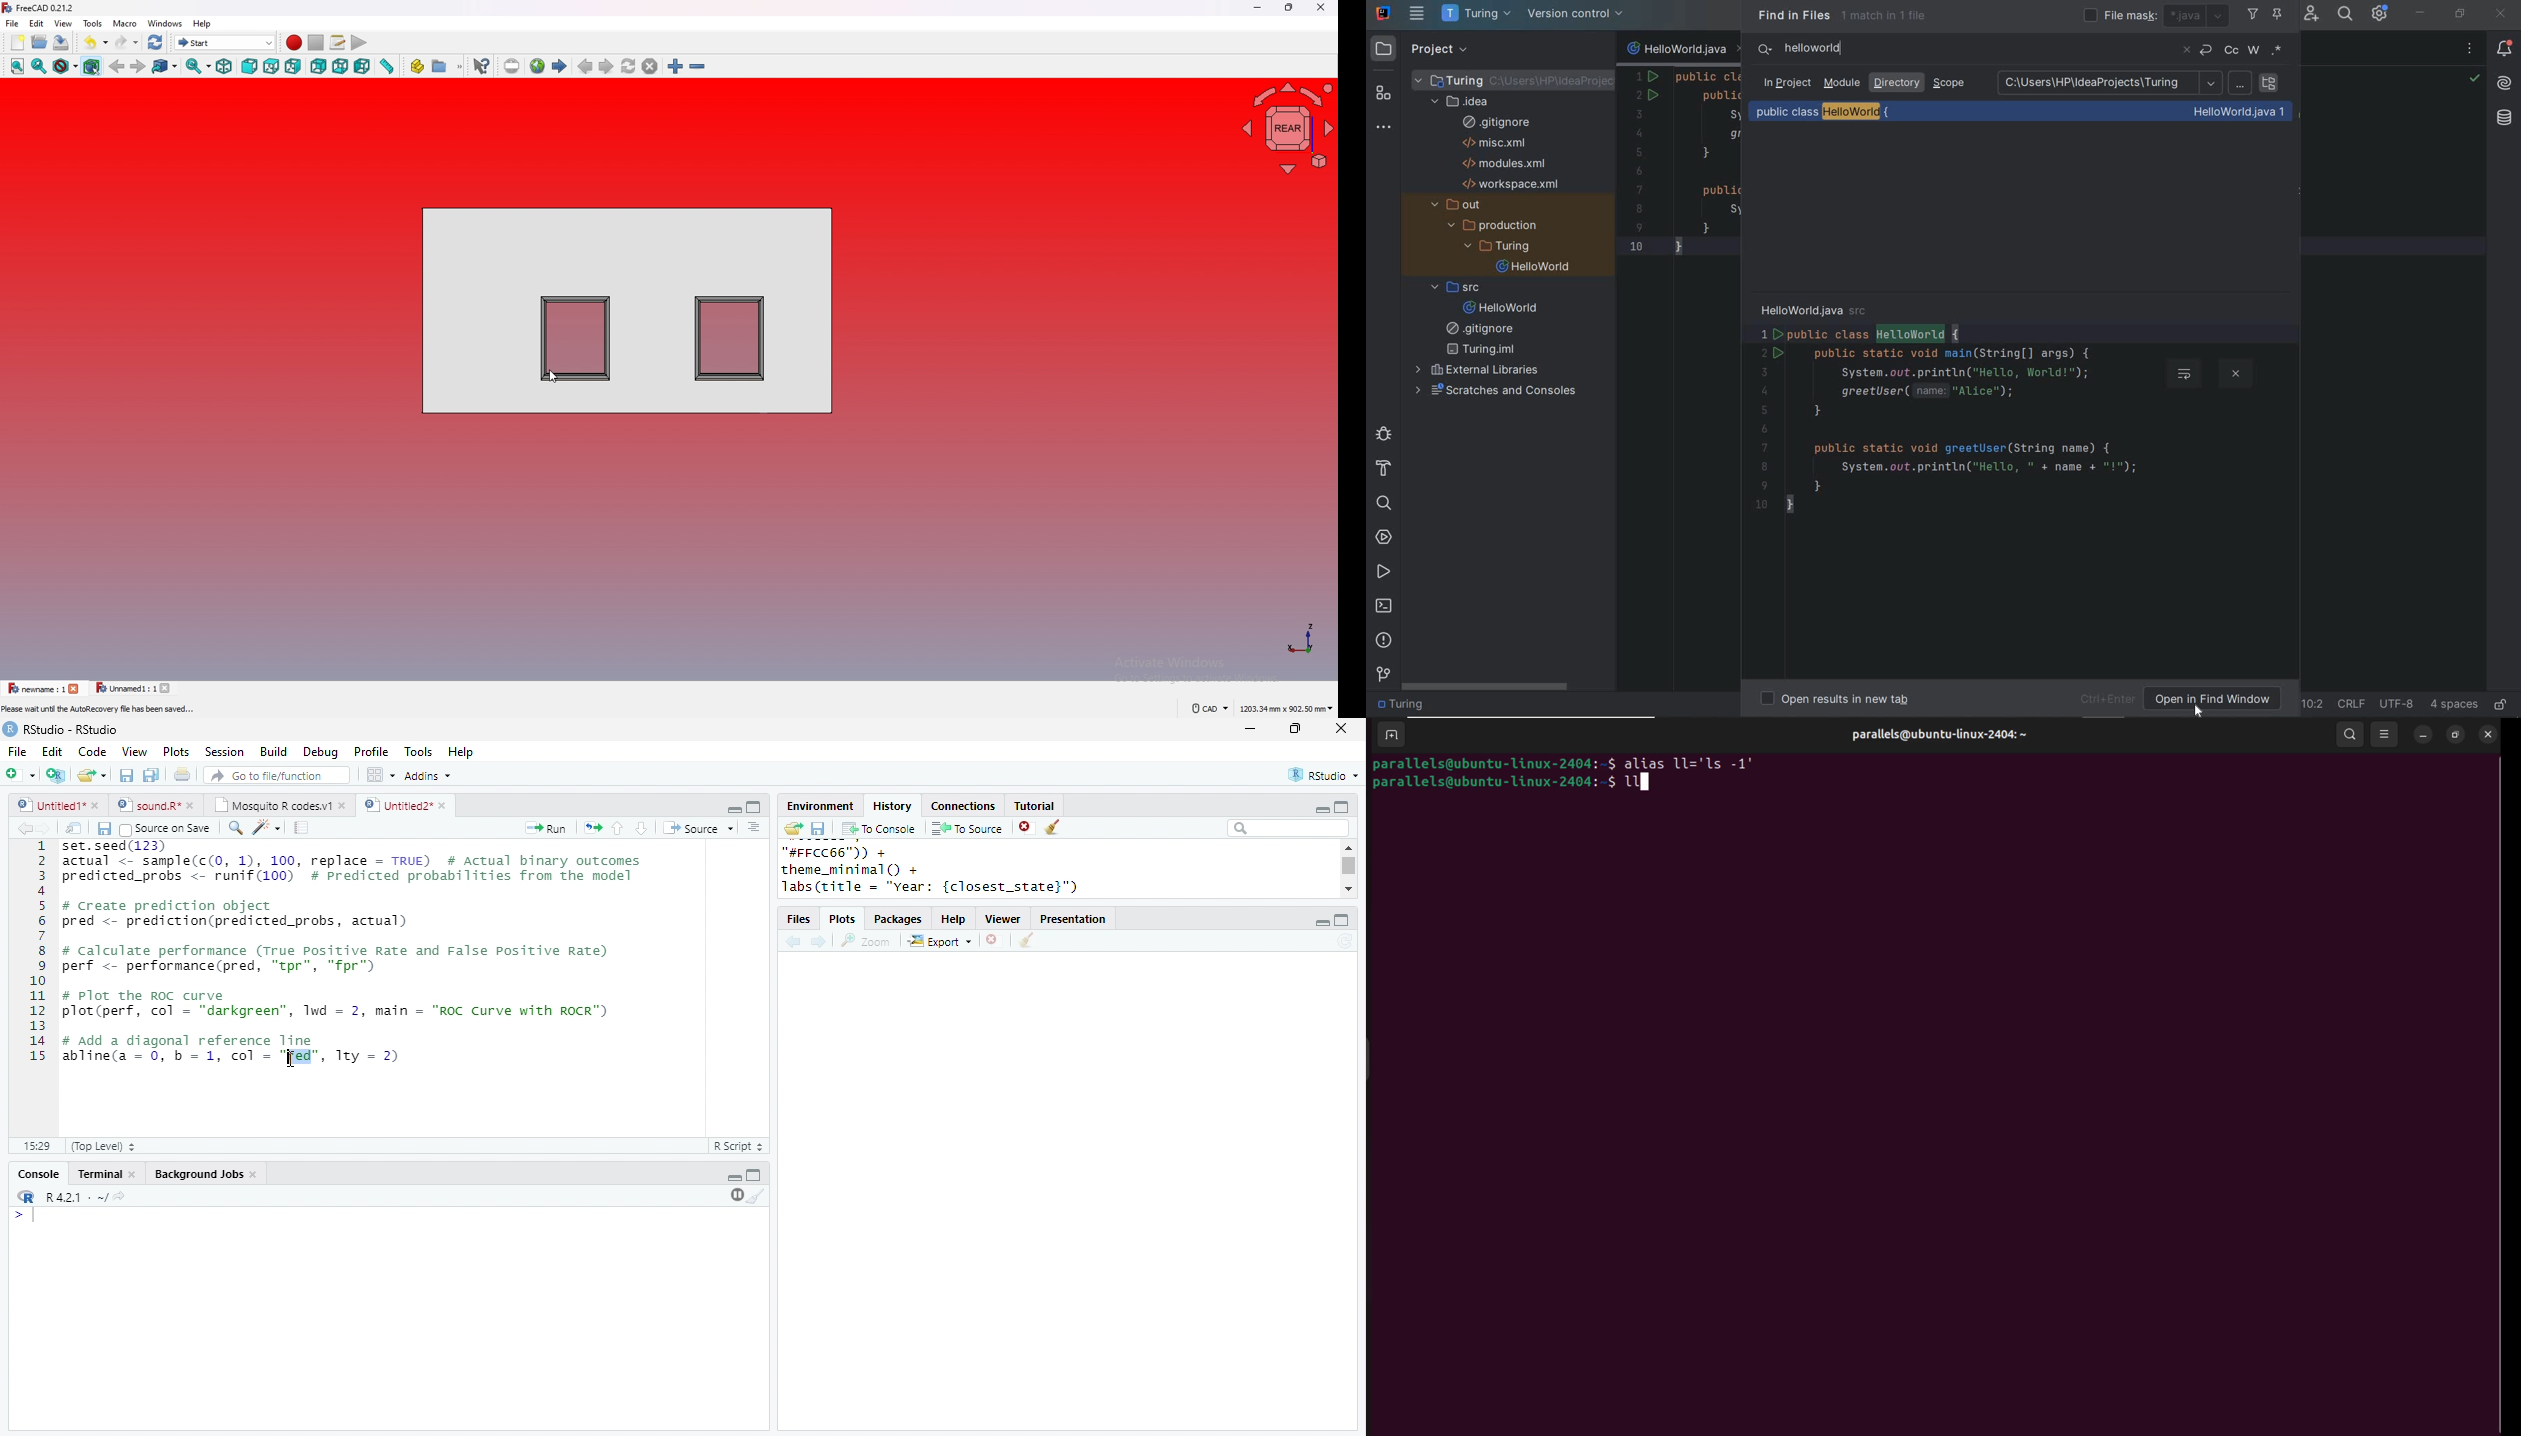 The image size is (2548, 1456). I want to click on public class HelloWorld, so click(2023, 113).